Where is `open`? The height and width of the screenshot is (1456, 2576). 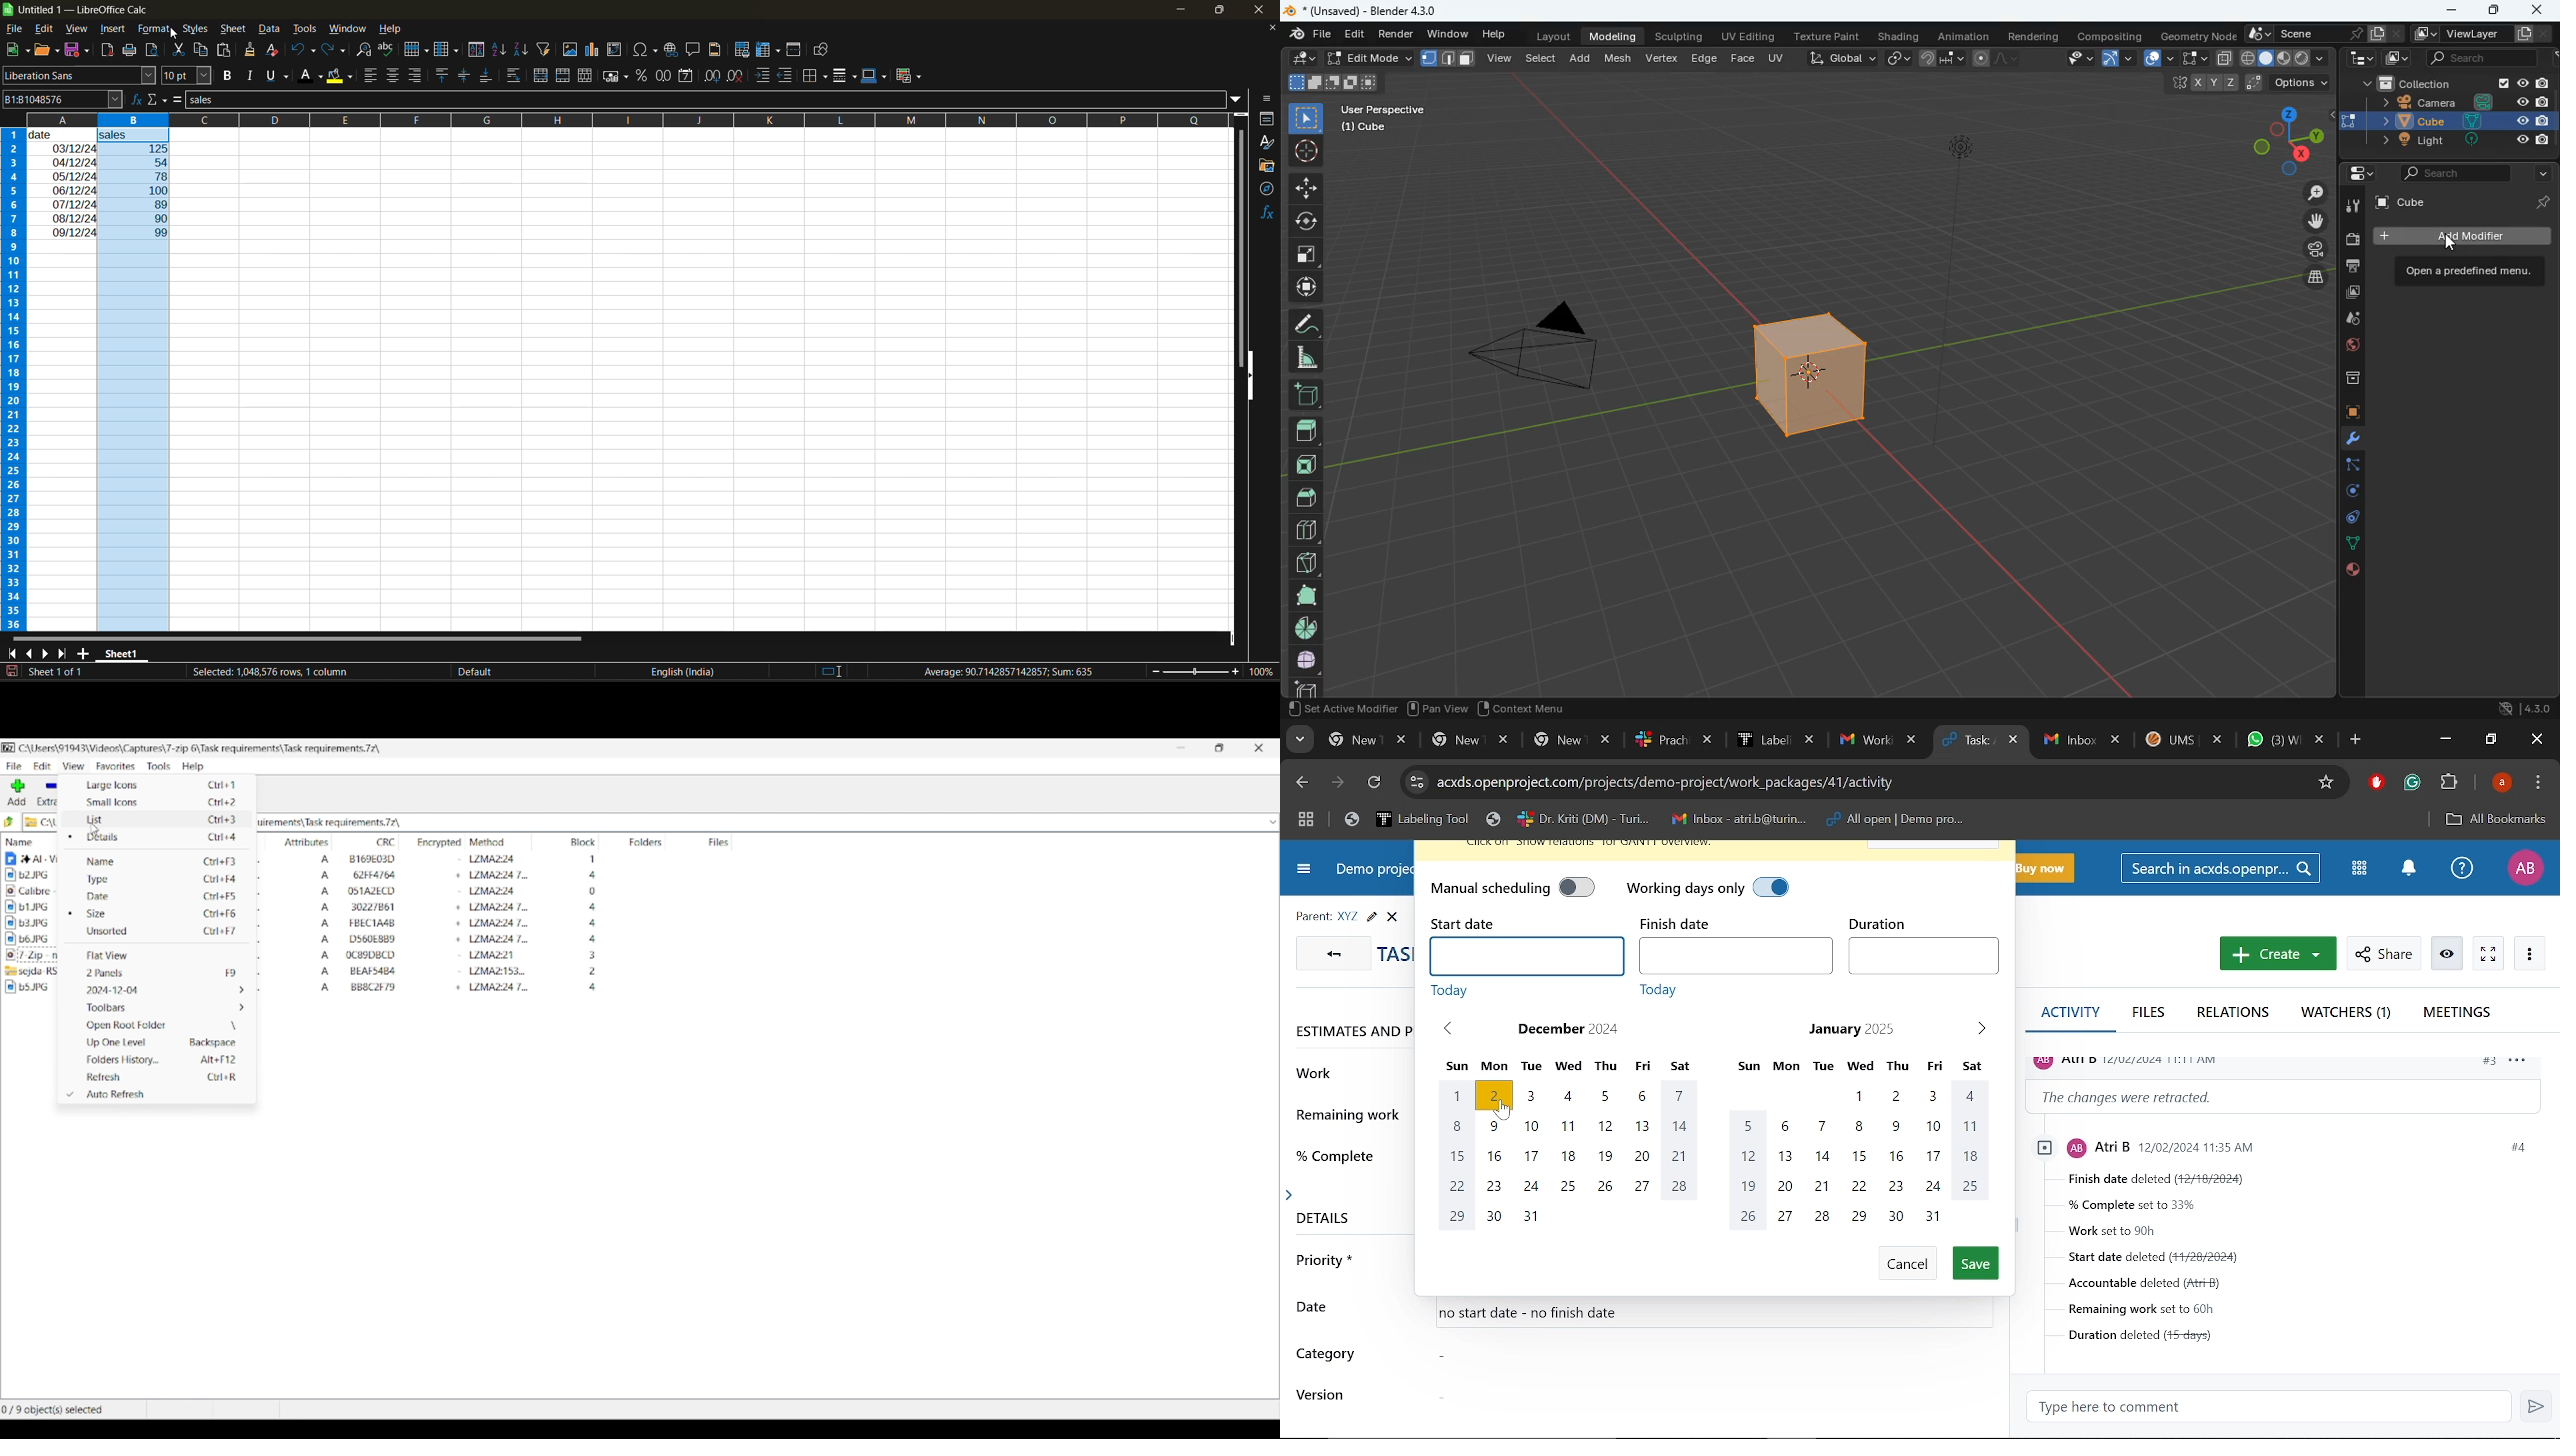 open is located at coordinates (46, 51).